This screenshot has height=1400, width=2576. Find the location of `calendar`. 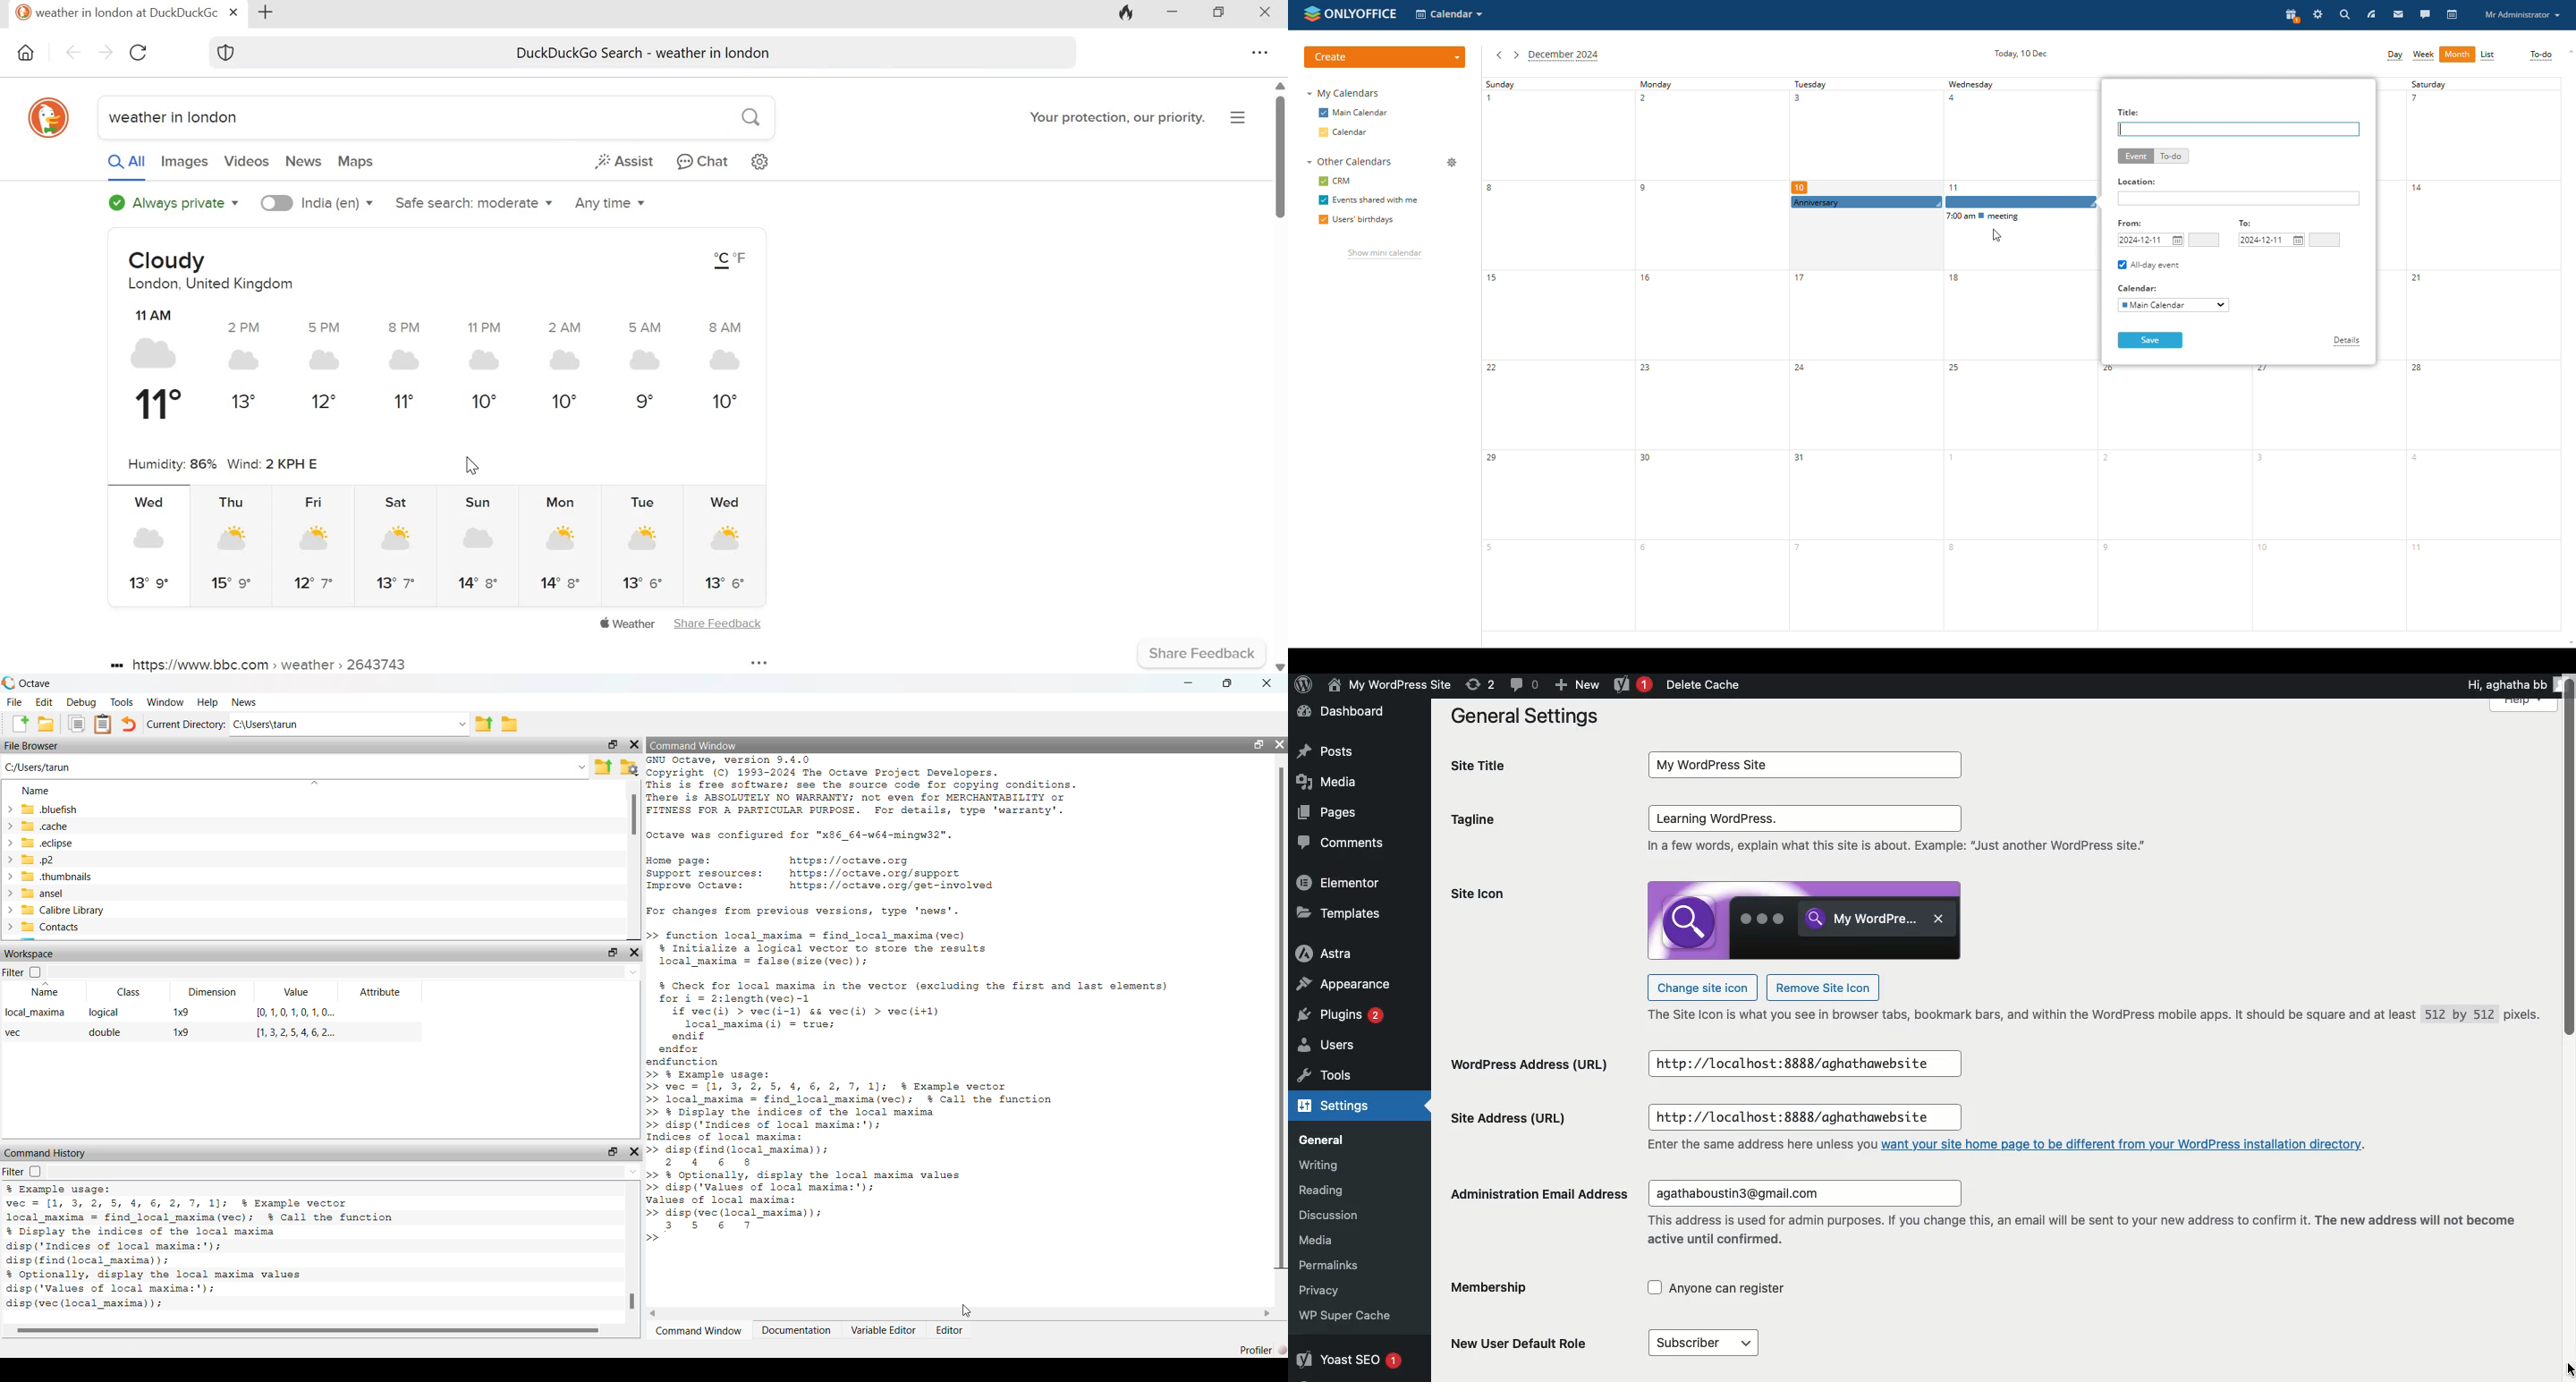

calendar is located at coordinates (1354, 131).